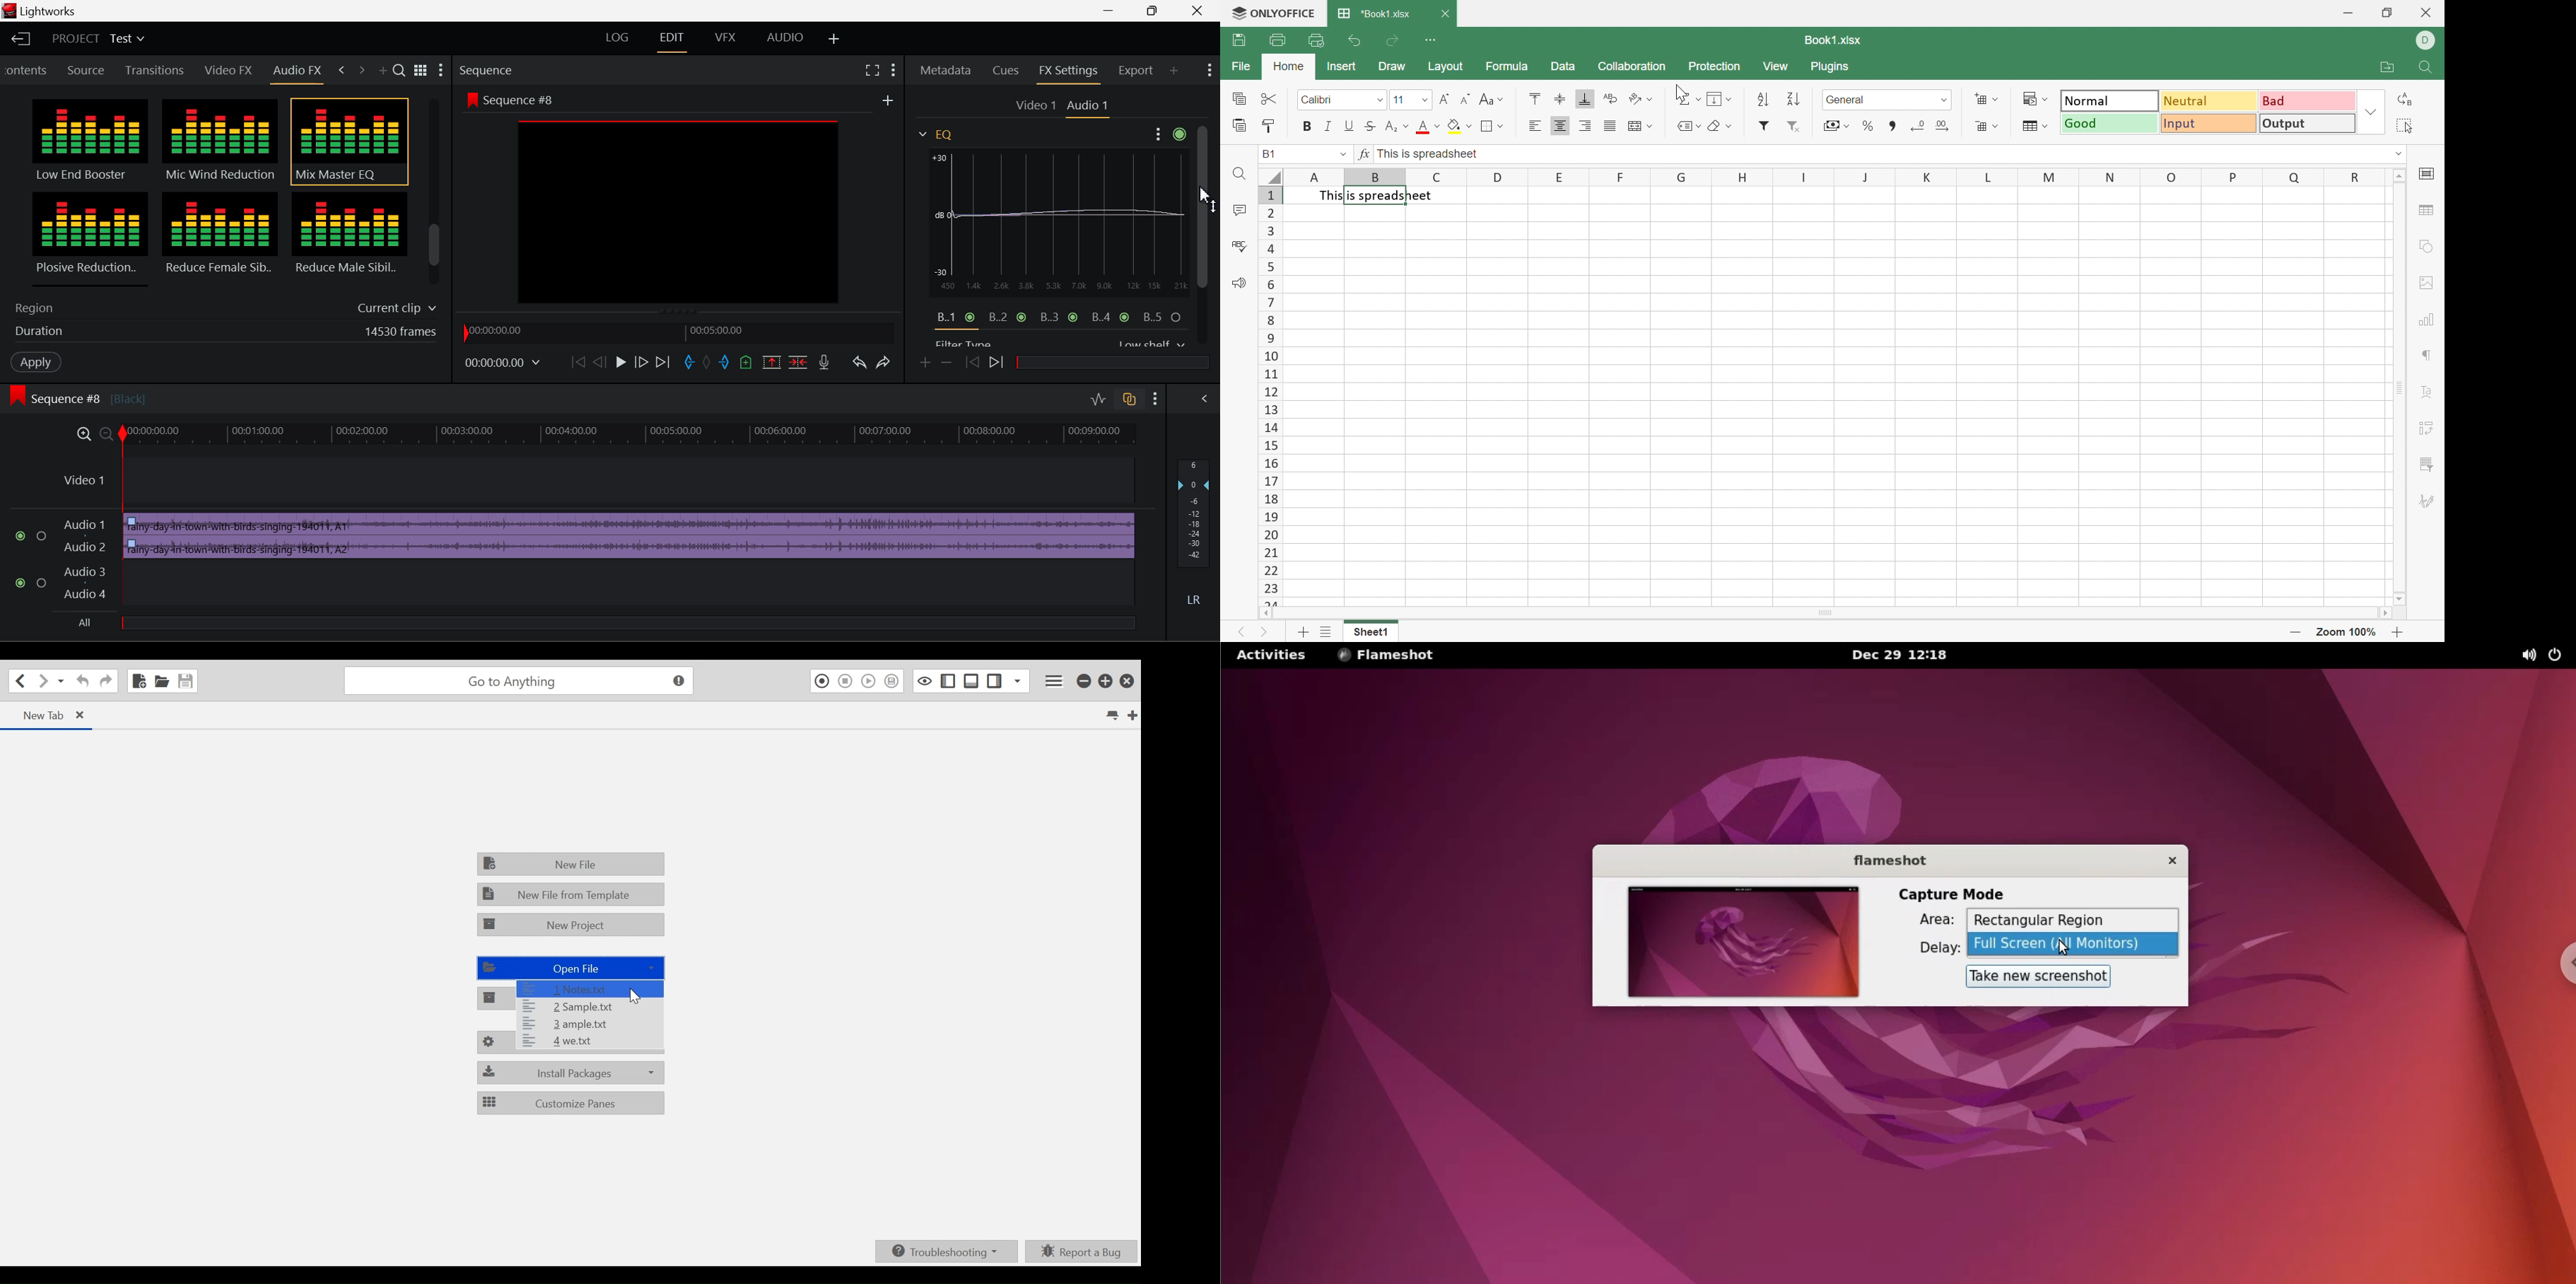 The height and width of the screenshot is (1288, 2576). I want to click on paragraph settings, so click(2429, 354).